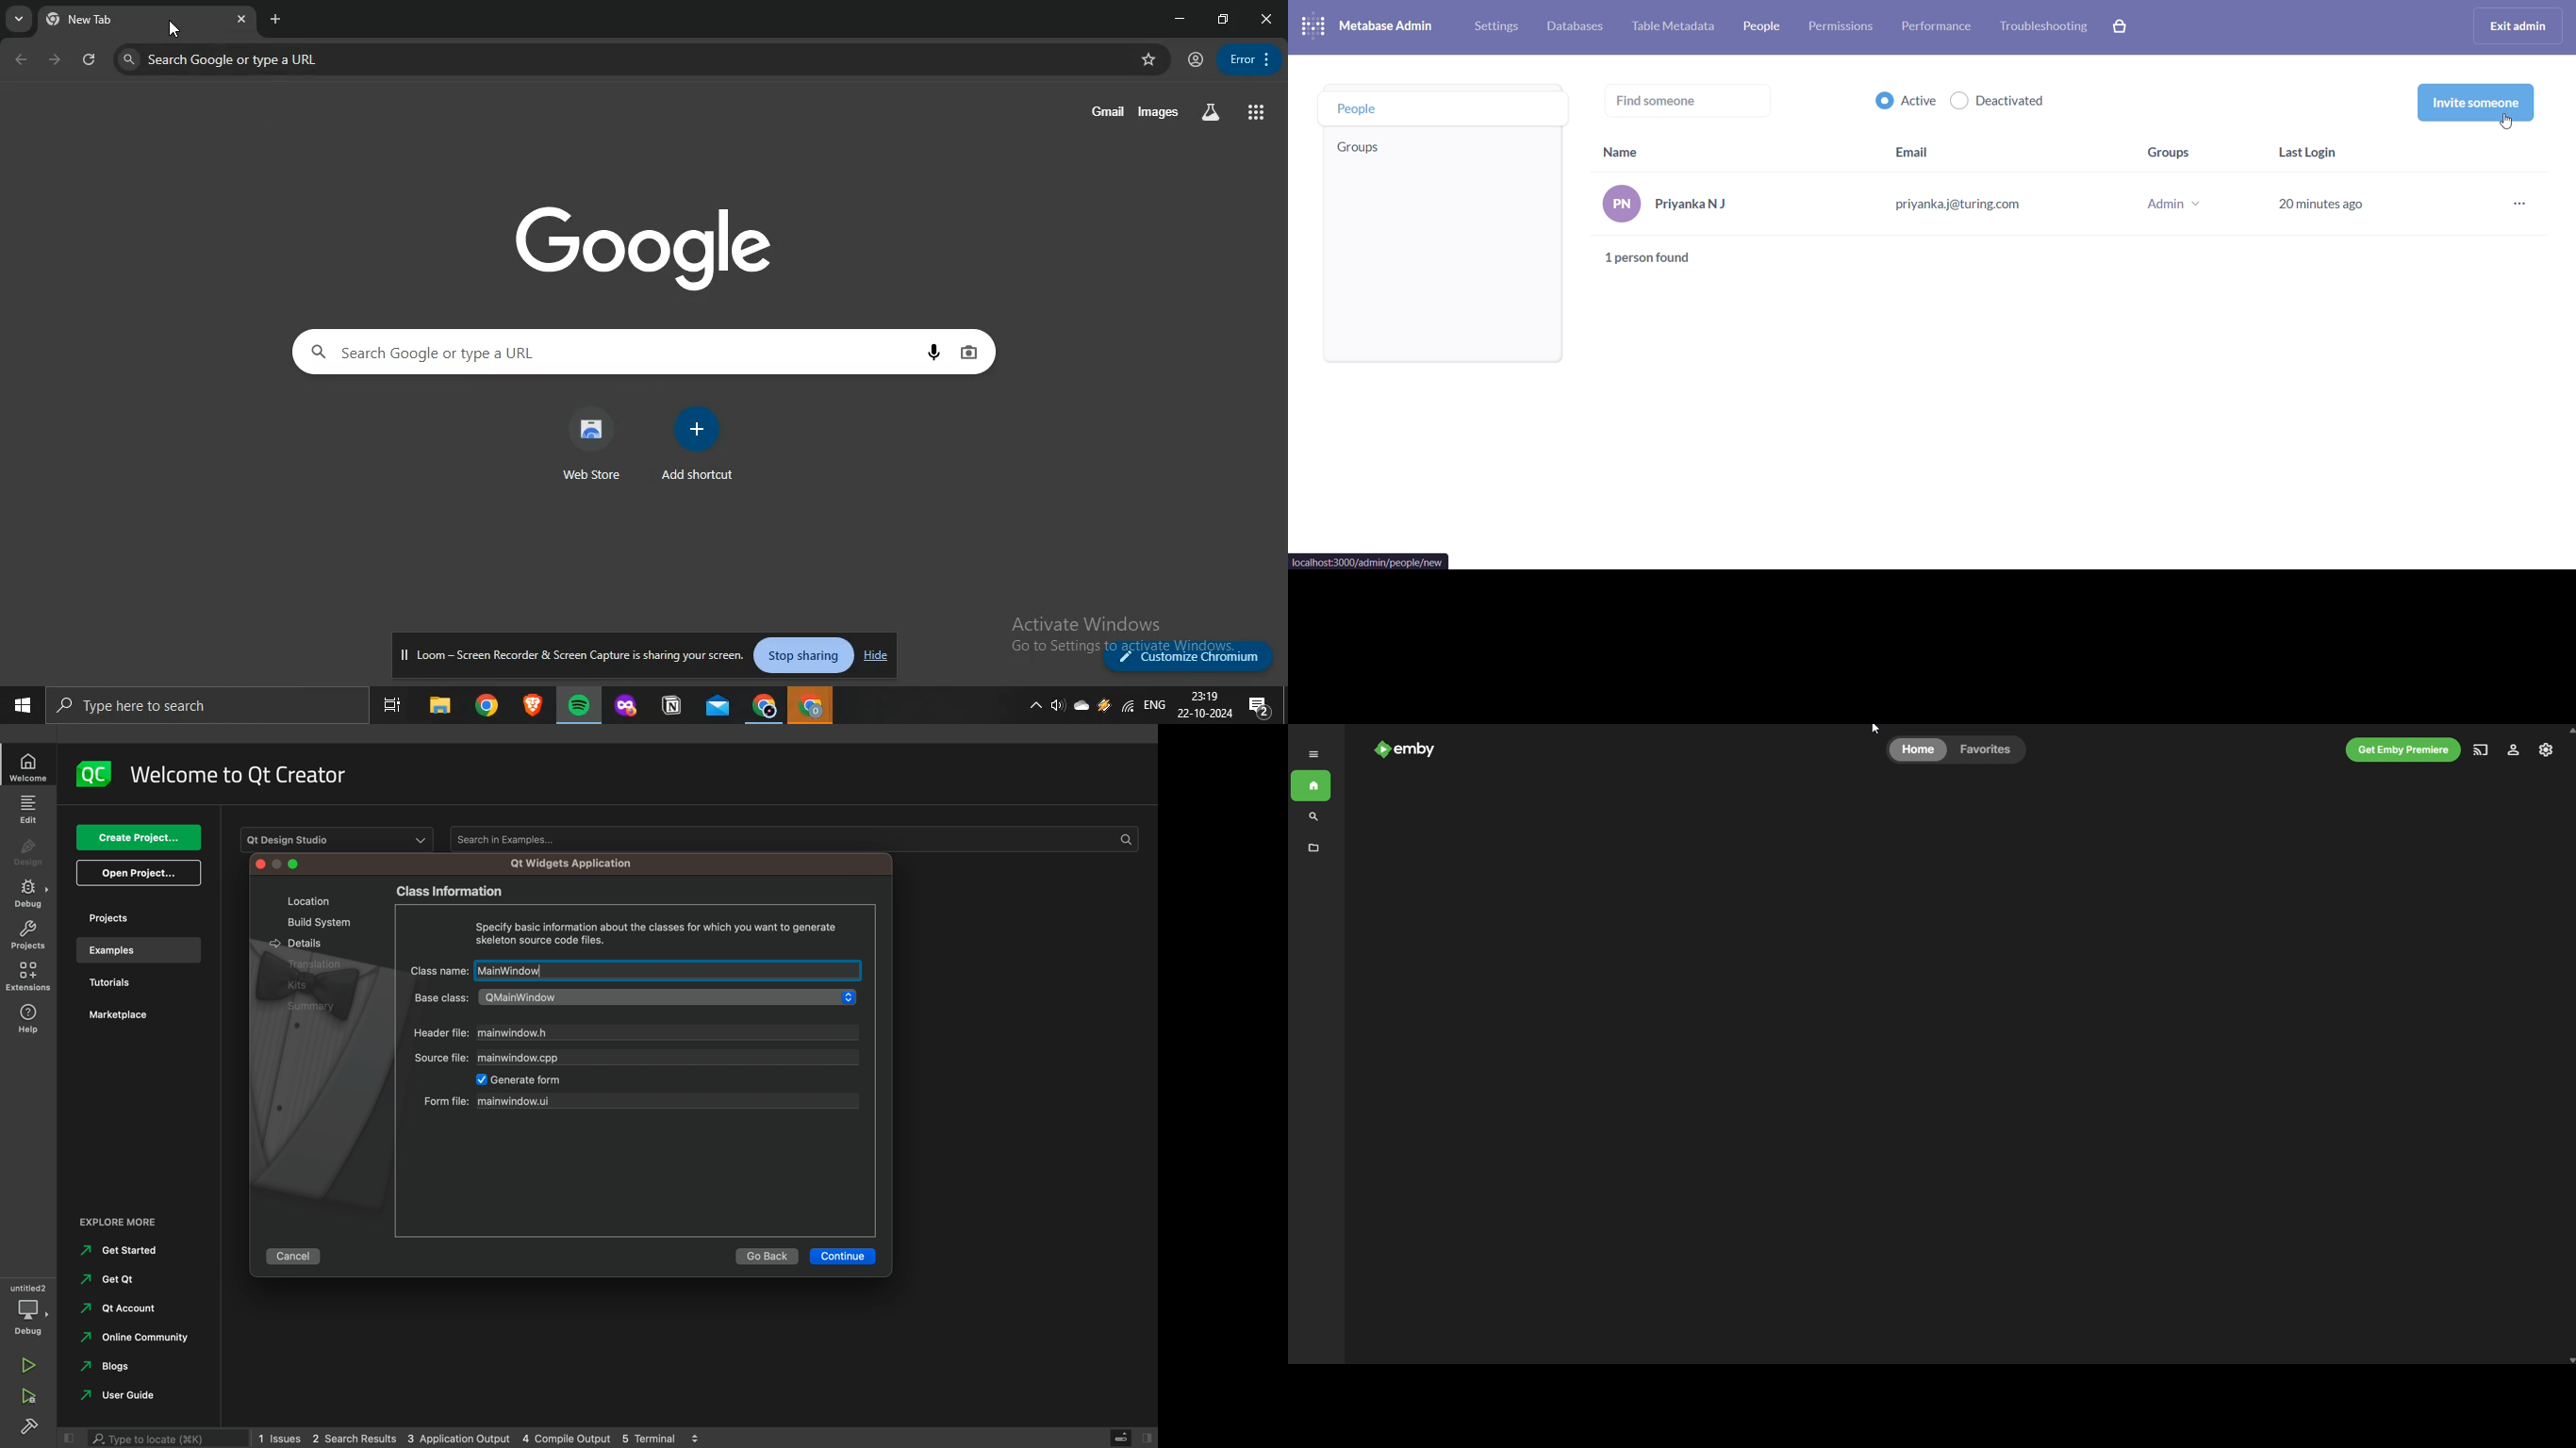 The height and width of the screenshot is (1456, 2576). I want to click on people, so click(1760, 29).